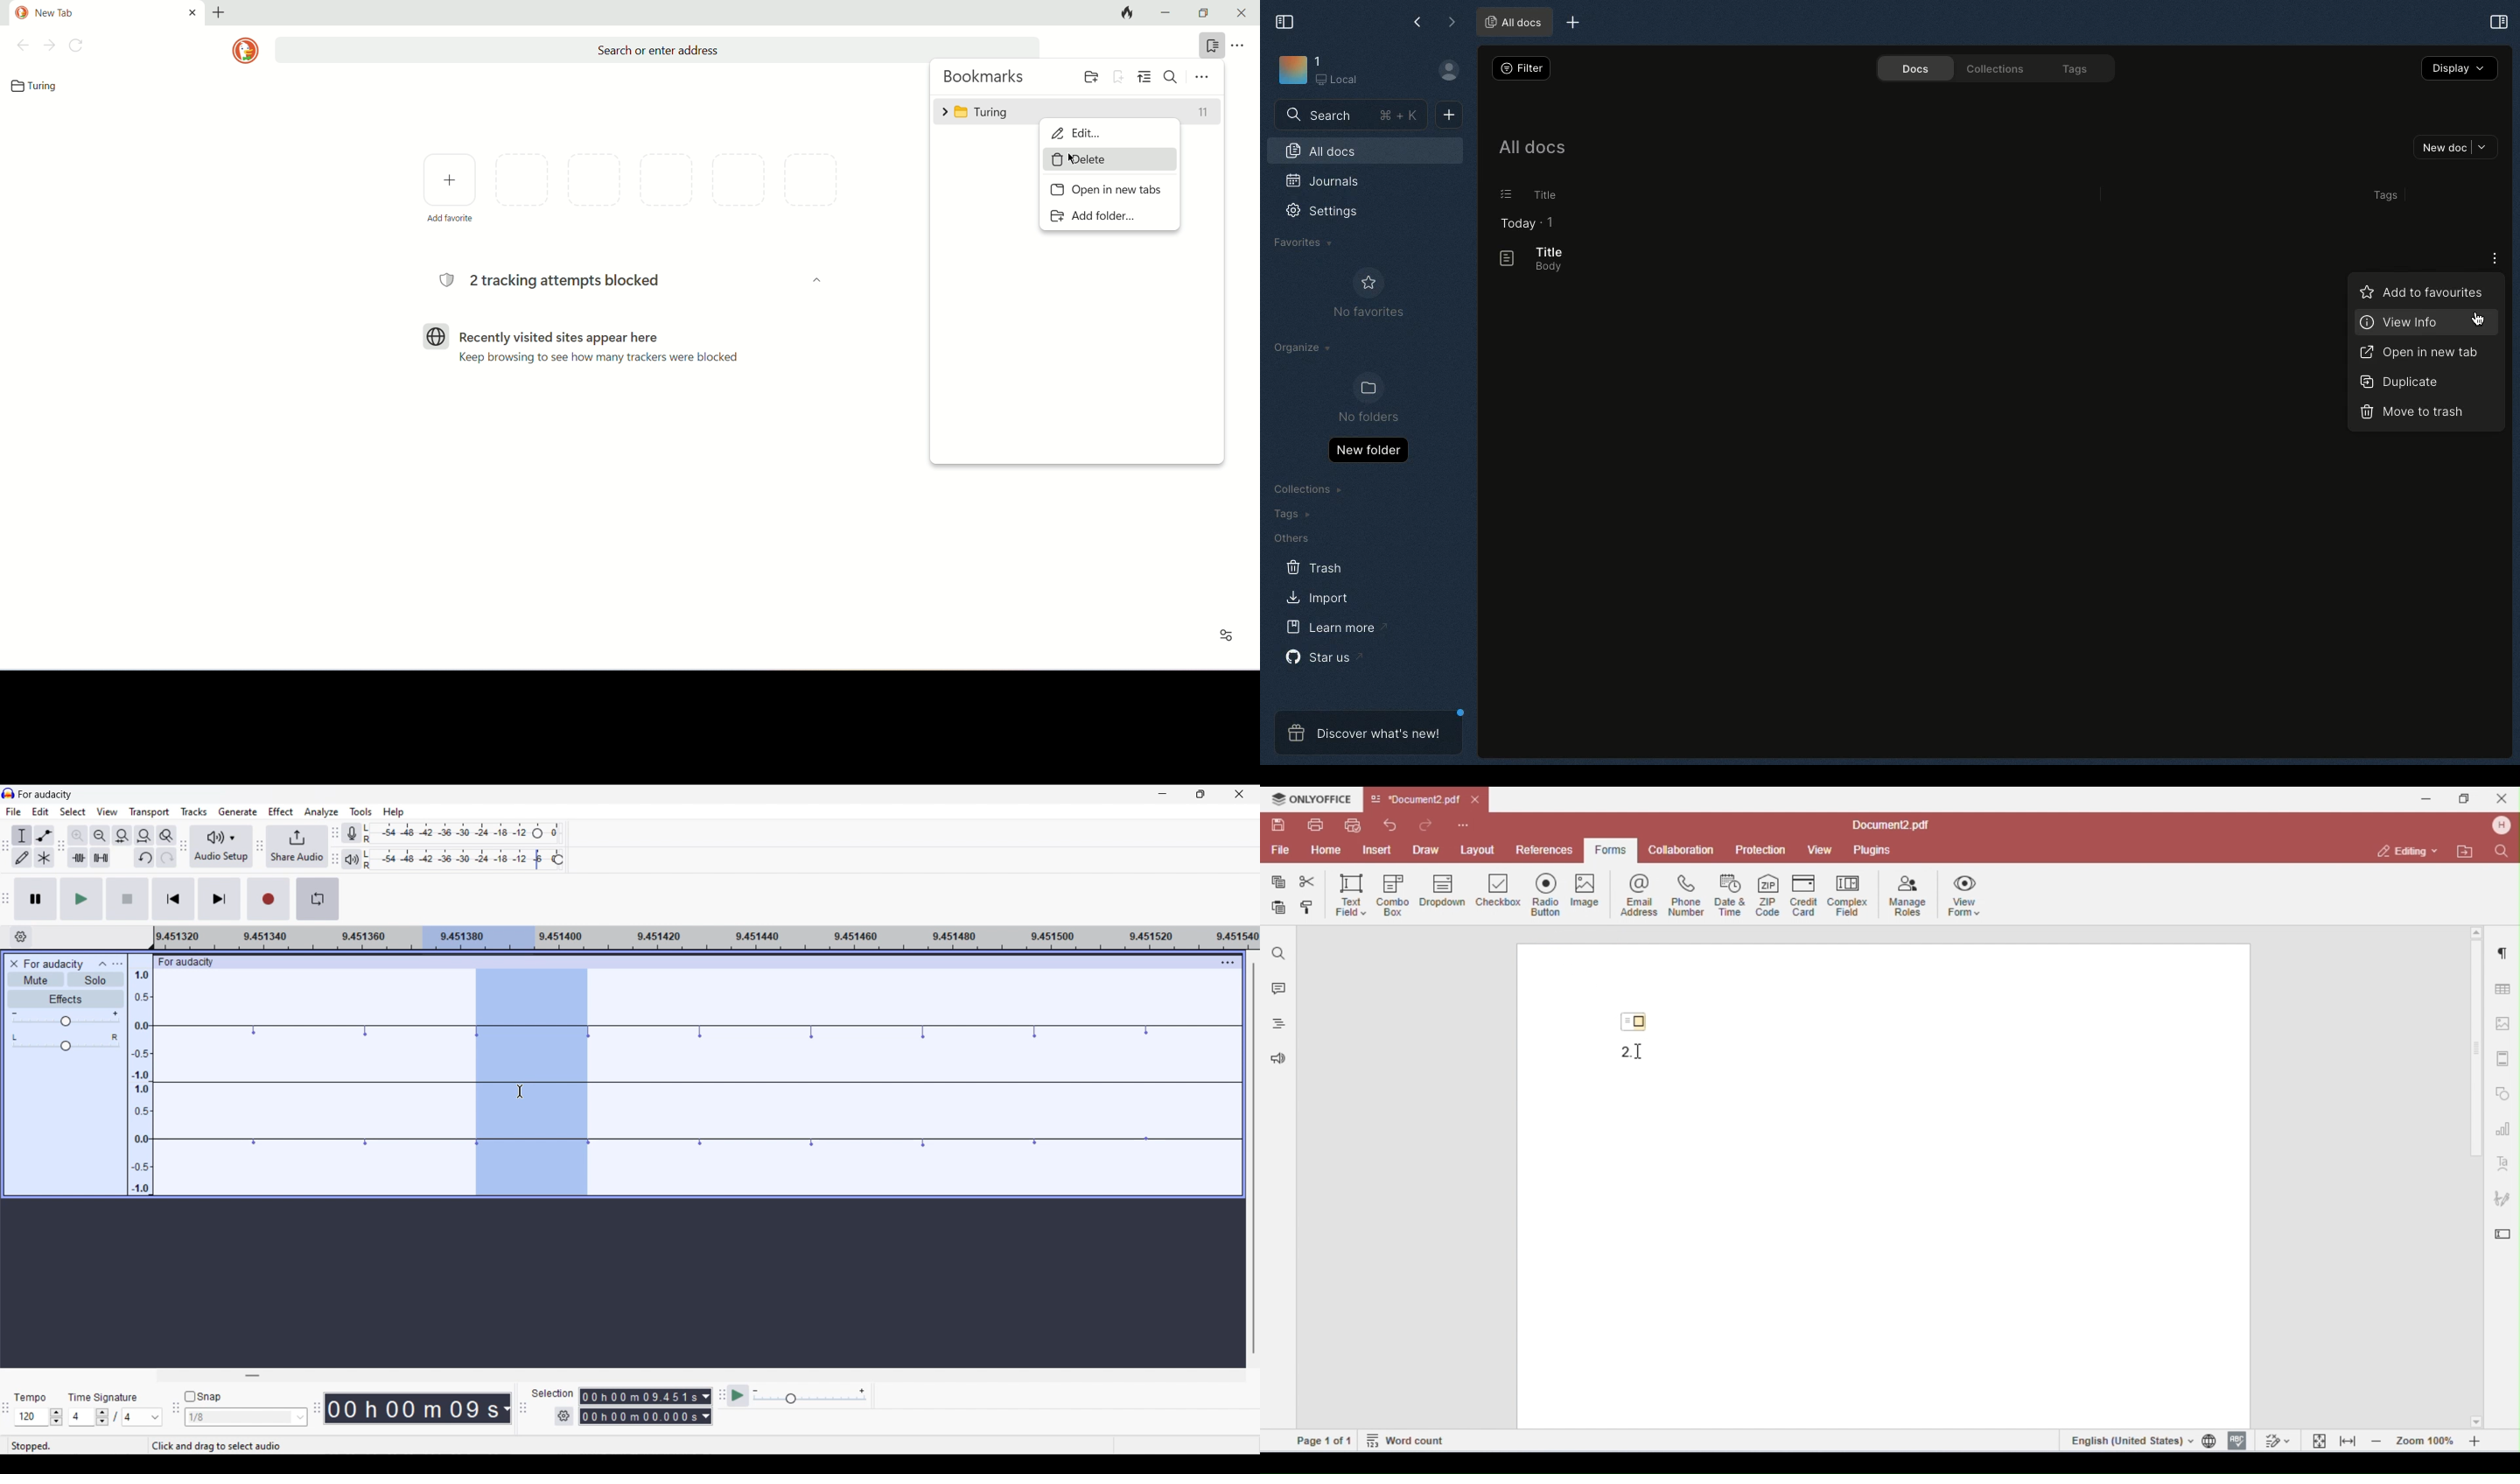  What do you see at coordinates (1304, 242) in the screenshot?
I see `Favorites` at bounding box center [1304, 242].